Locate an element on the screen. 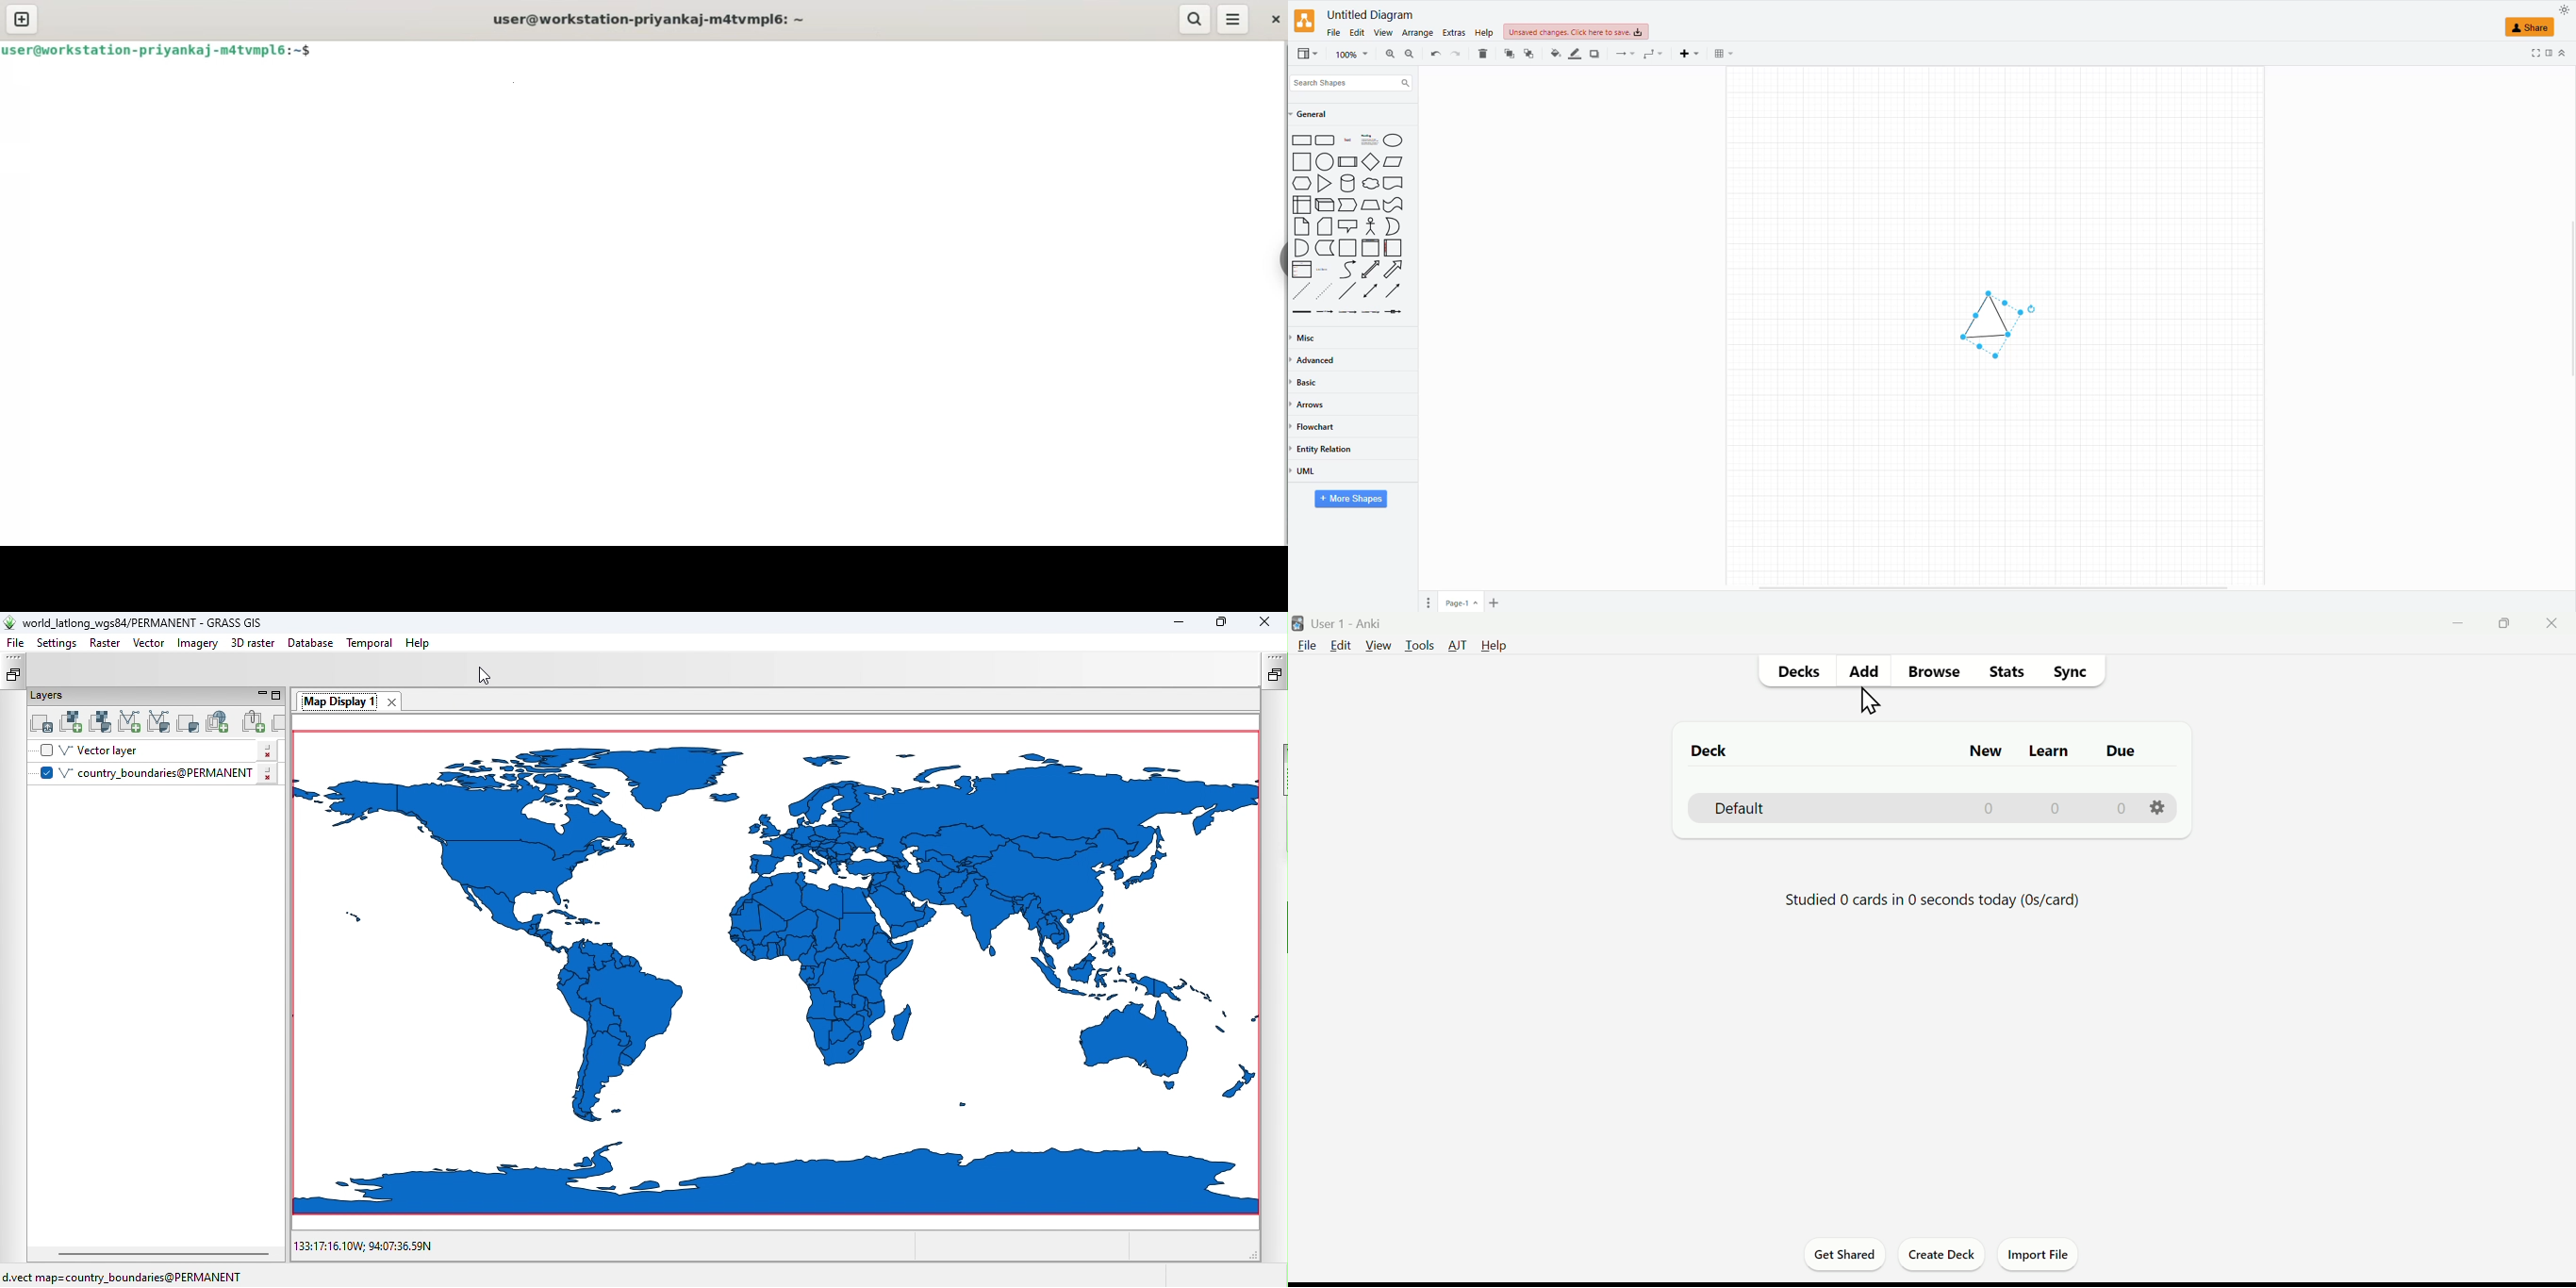  Due is located at coordinates (2121, 750).